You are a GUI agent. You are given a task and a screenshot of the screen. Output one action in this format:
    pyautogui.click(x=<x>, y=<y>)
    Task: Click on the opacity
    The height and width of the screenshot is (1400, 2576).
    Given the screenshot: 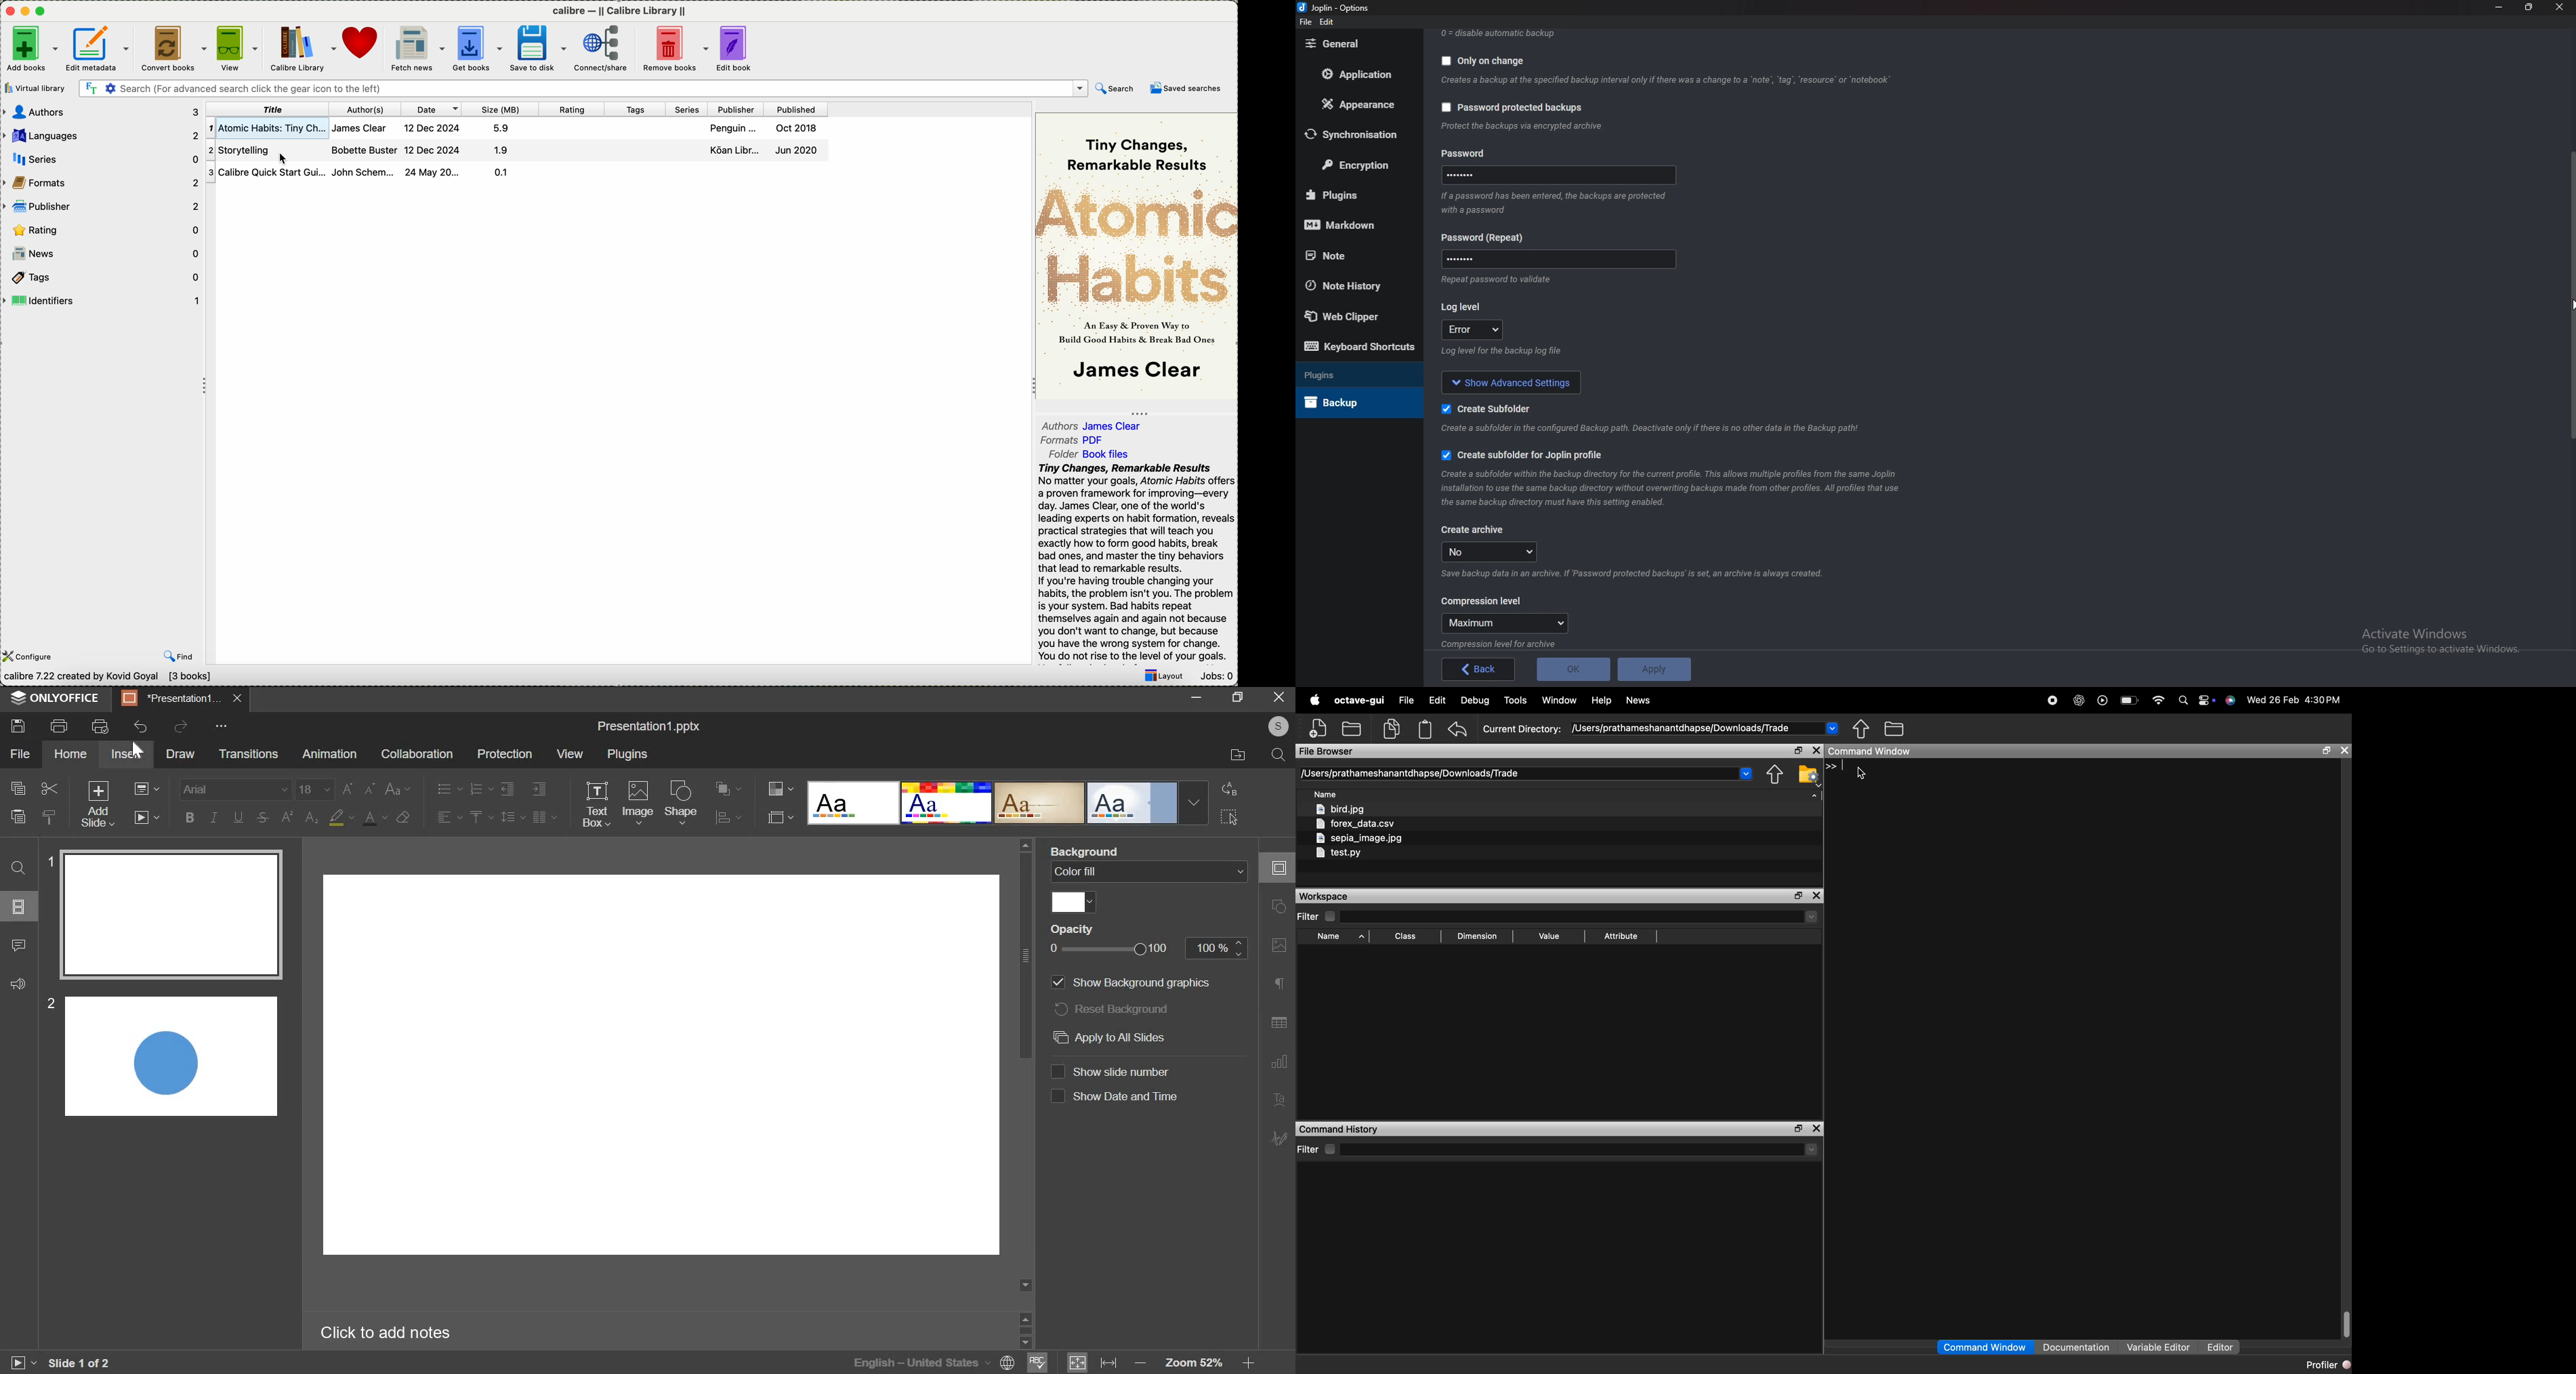 What is the action you would take?
    pyautogui.click(x=1078, y=928)
    